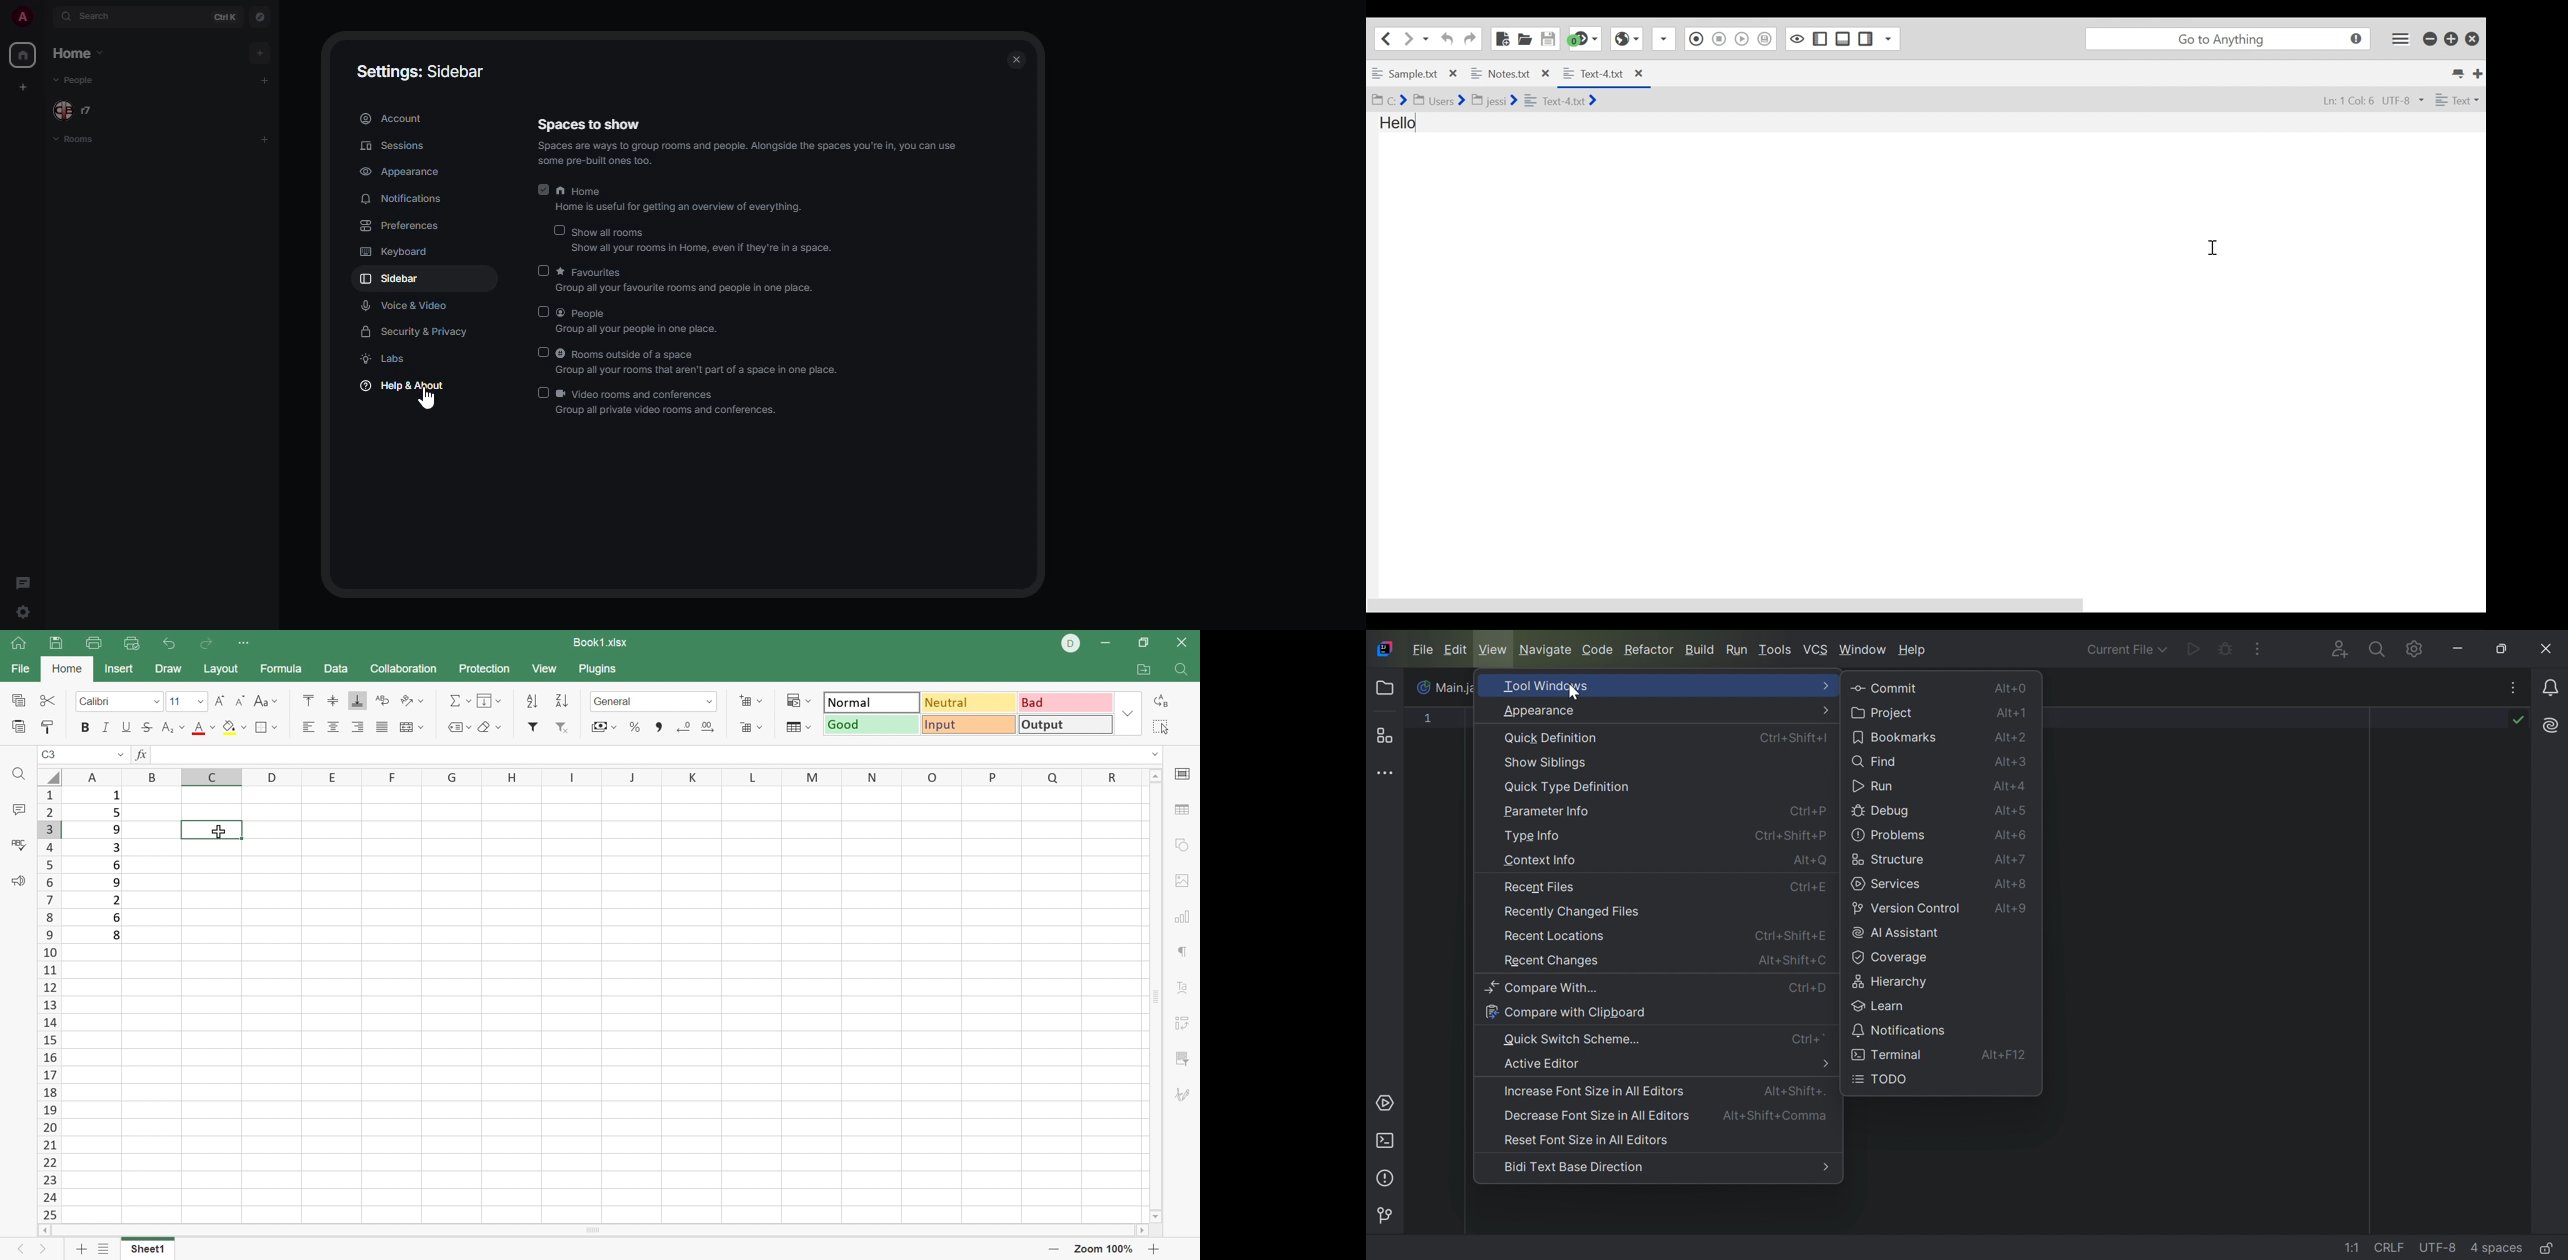 This screenshot has width=2576, height=1260. Describe the element at coordinates (1898, 933) in the screenshot. I see `AI Assistant` at that location.